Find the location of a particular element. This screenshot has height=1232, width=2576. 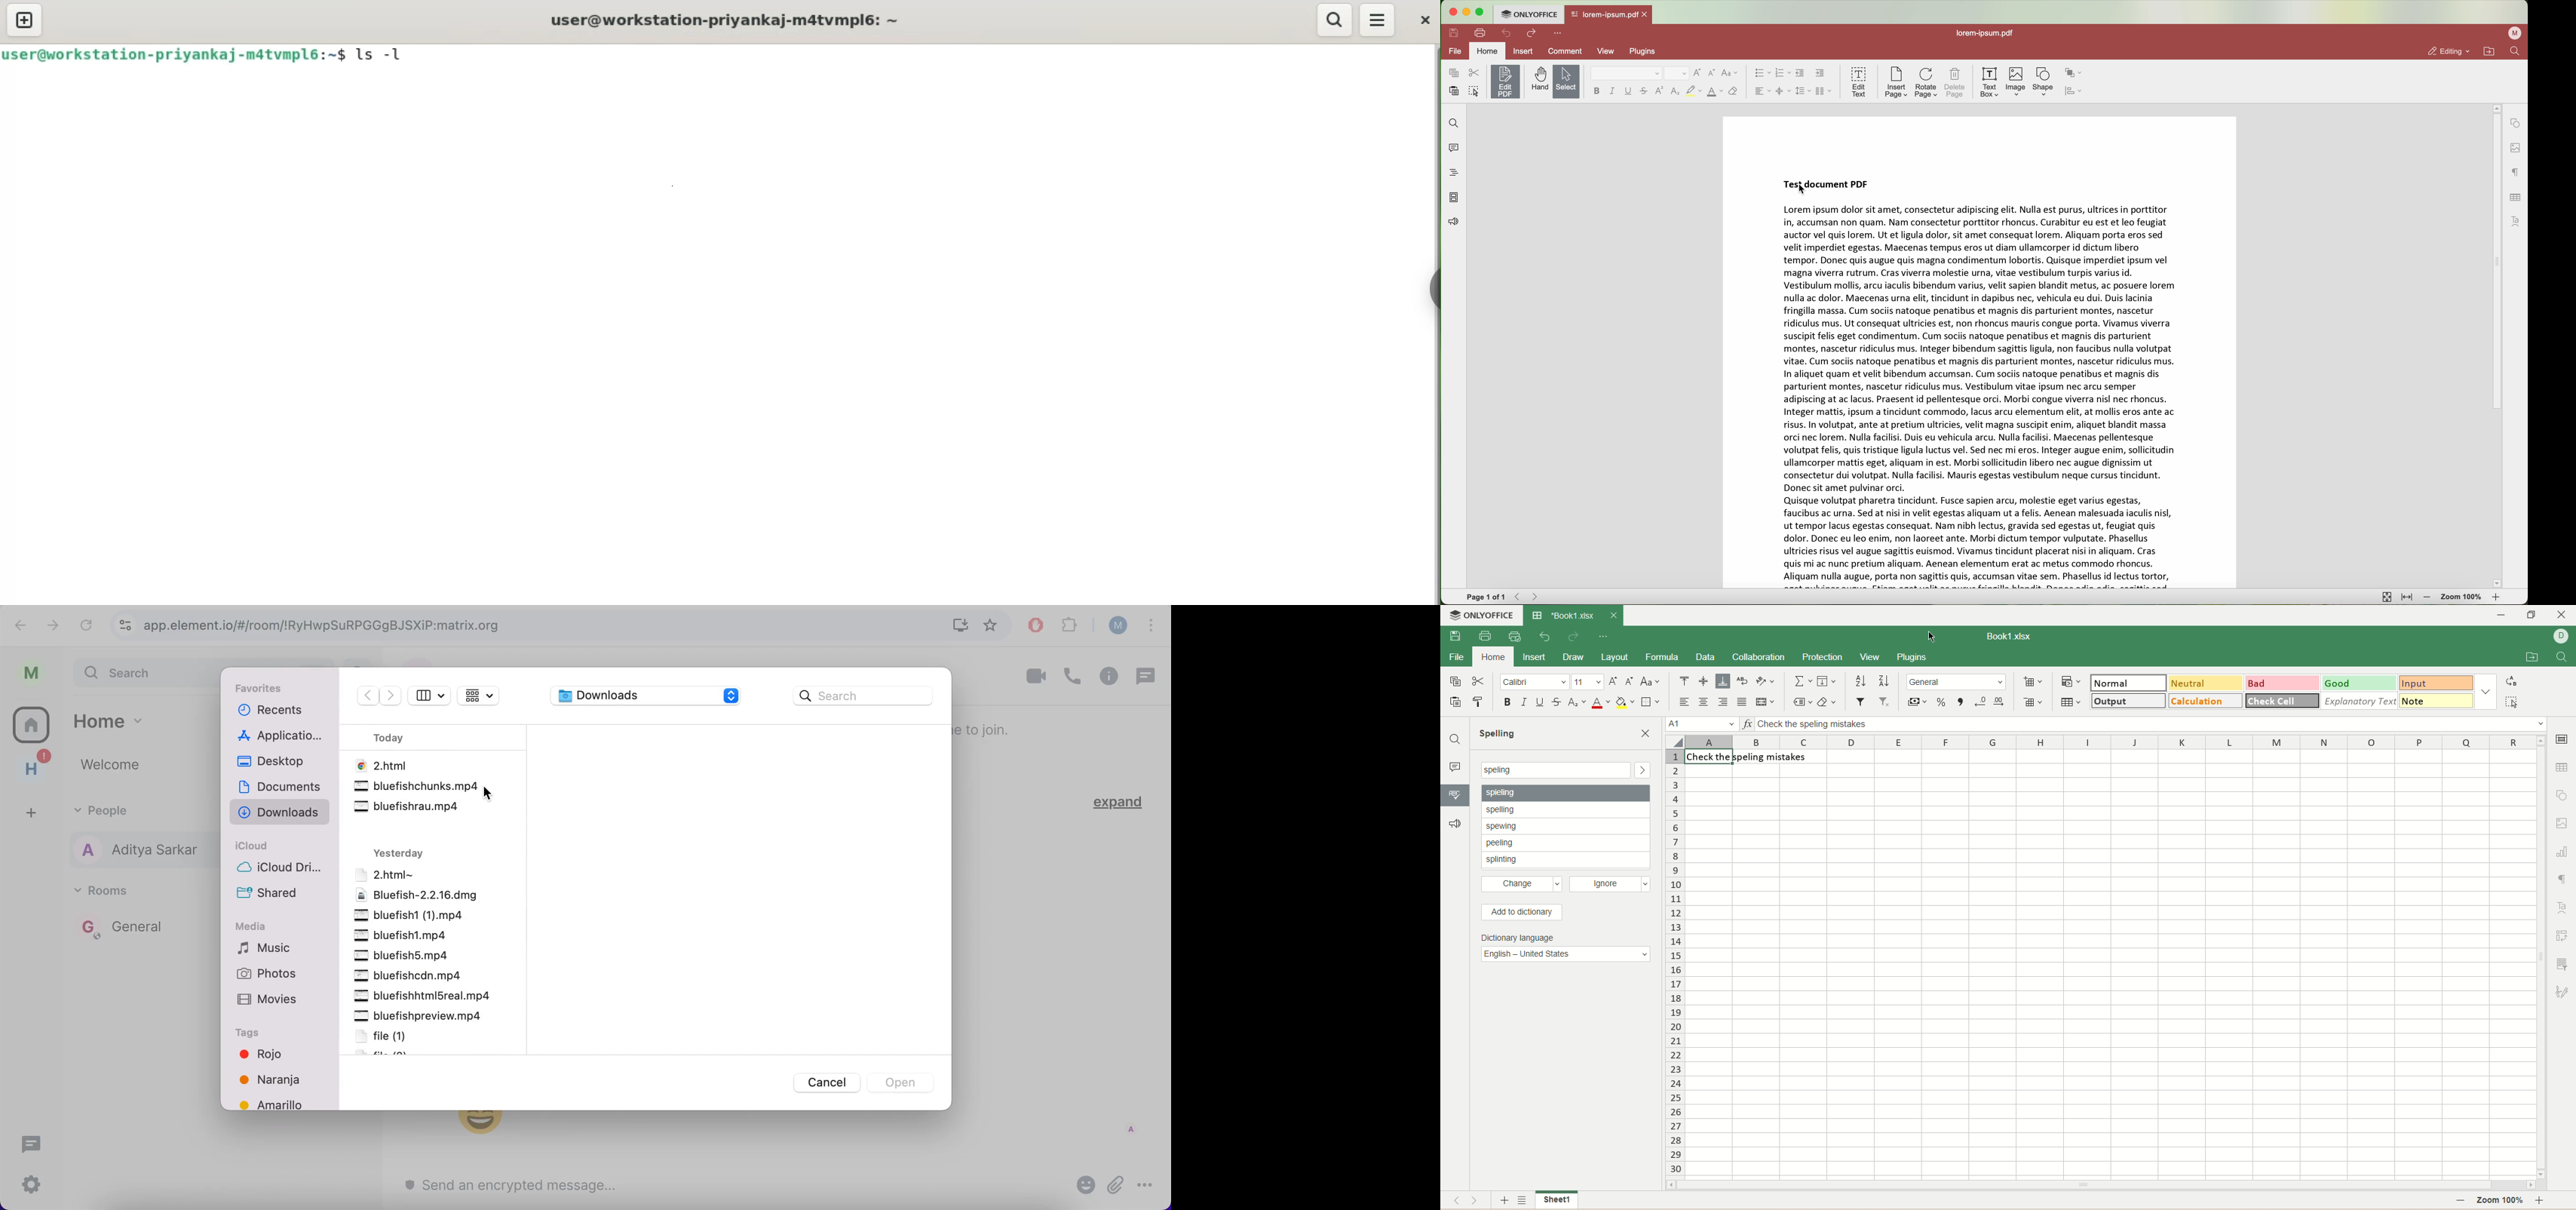

table settings is located at coordinates (2564, 765).